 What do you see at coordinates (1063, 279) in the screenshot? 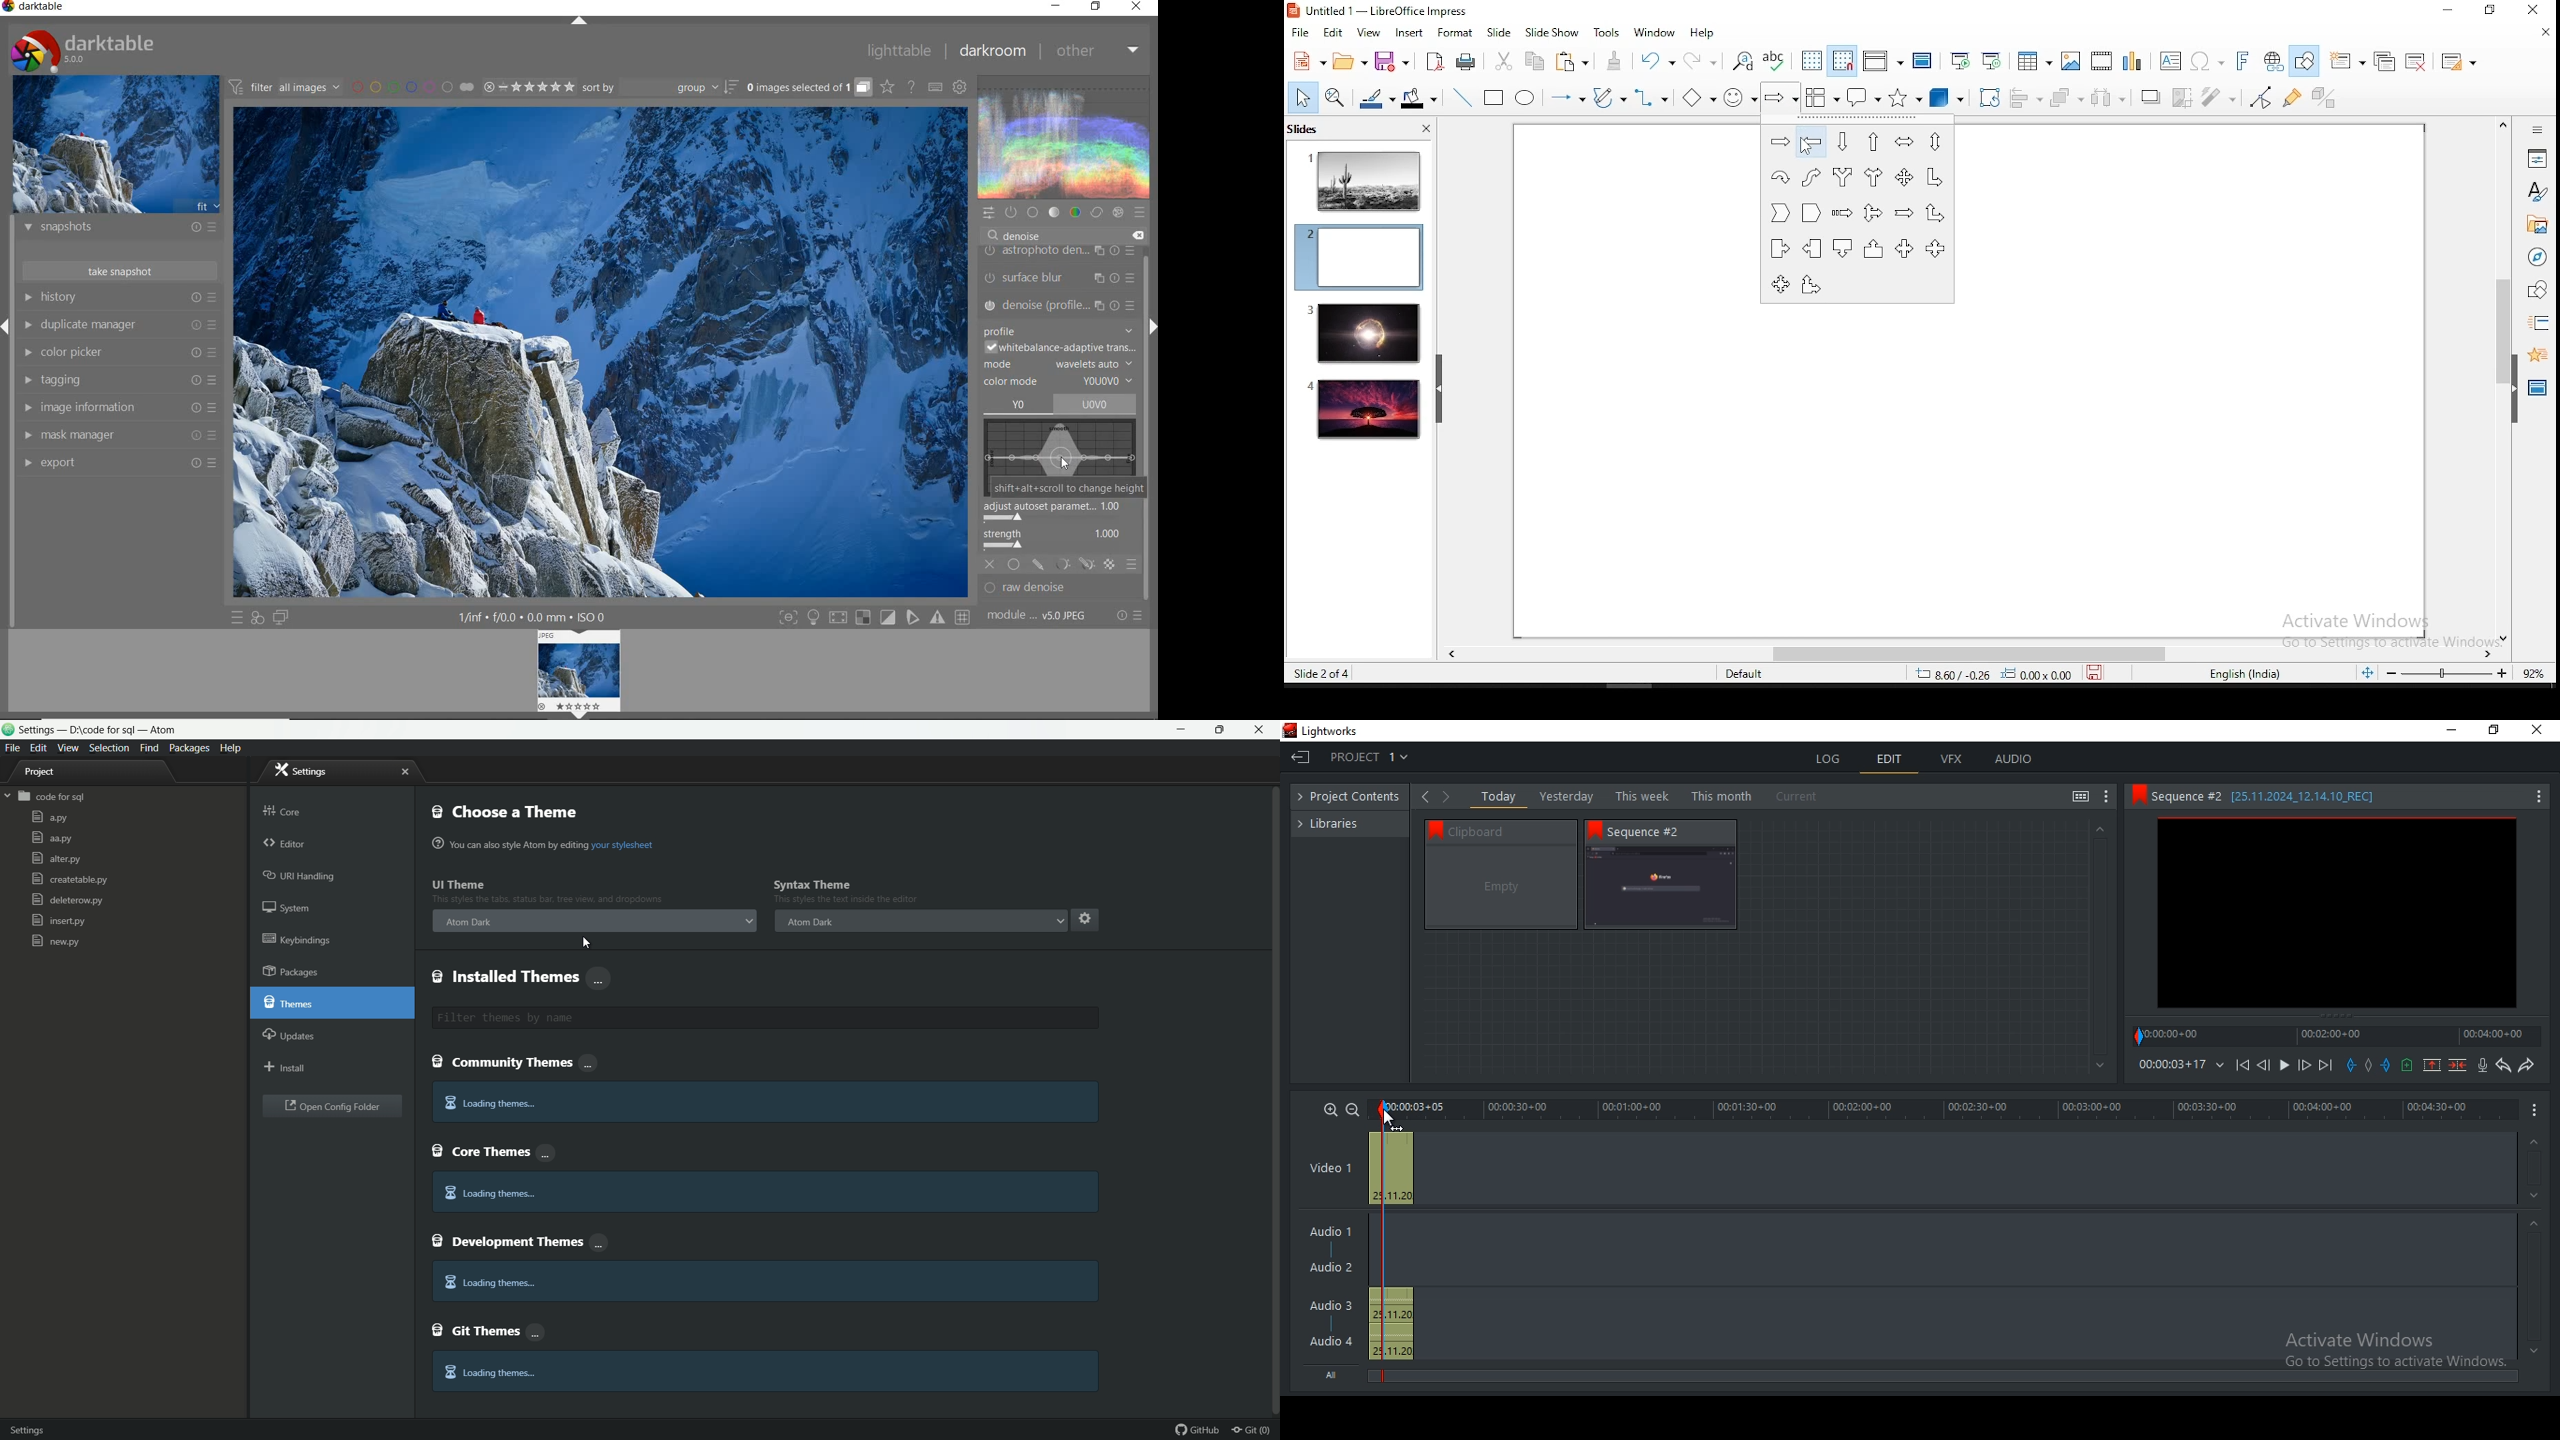
I see `surface blur` at bounding box center [1063, 279].